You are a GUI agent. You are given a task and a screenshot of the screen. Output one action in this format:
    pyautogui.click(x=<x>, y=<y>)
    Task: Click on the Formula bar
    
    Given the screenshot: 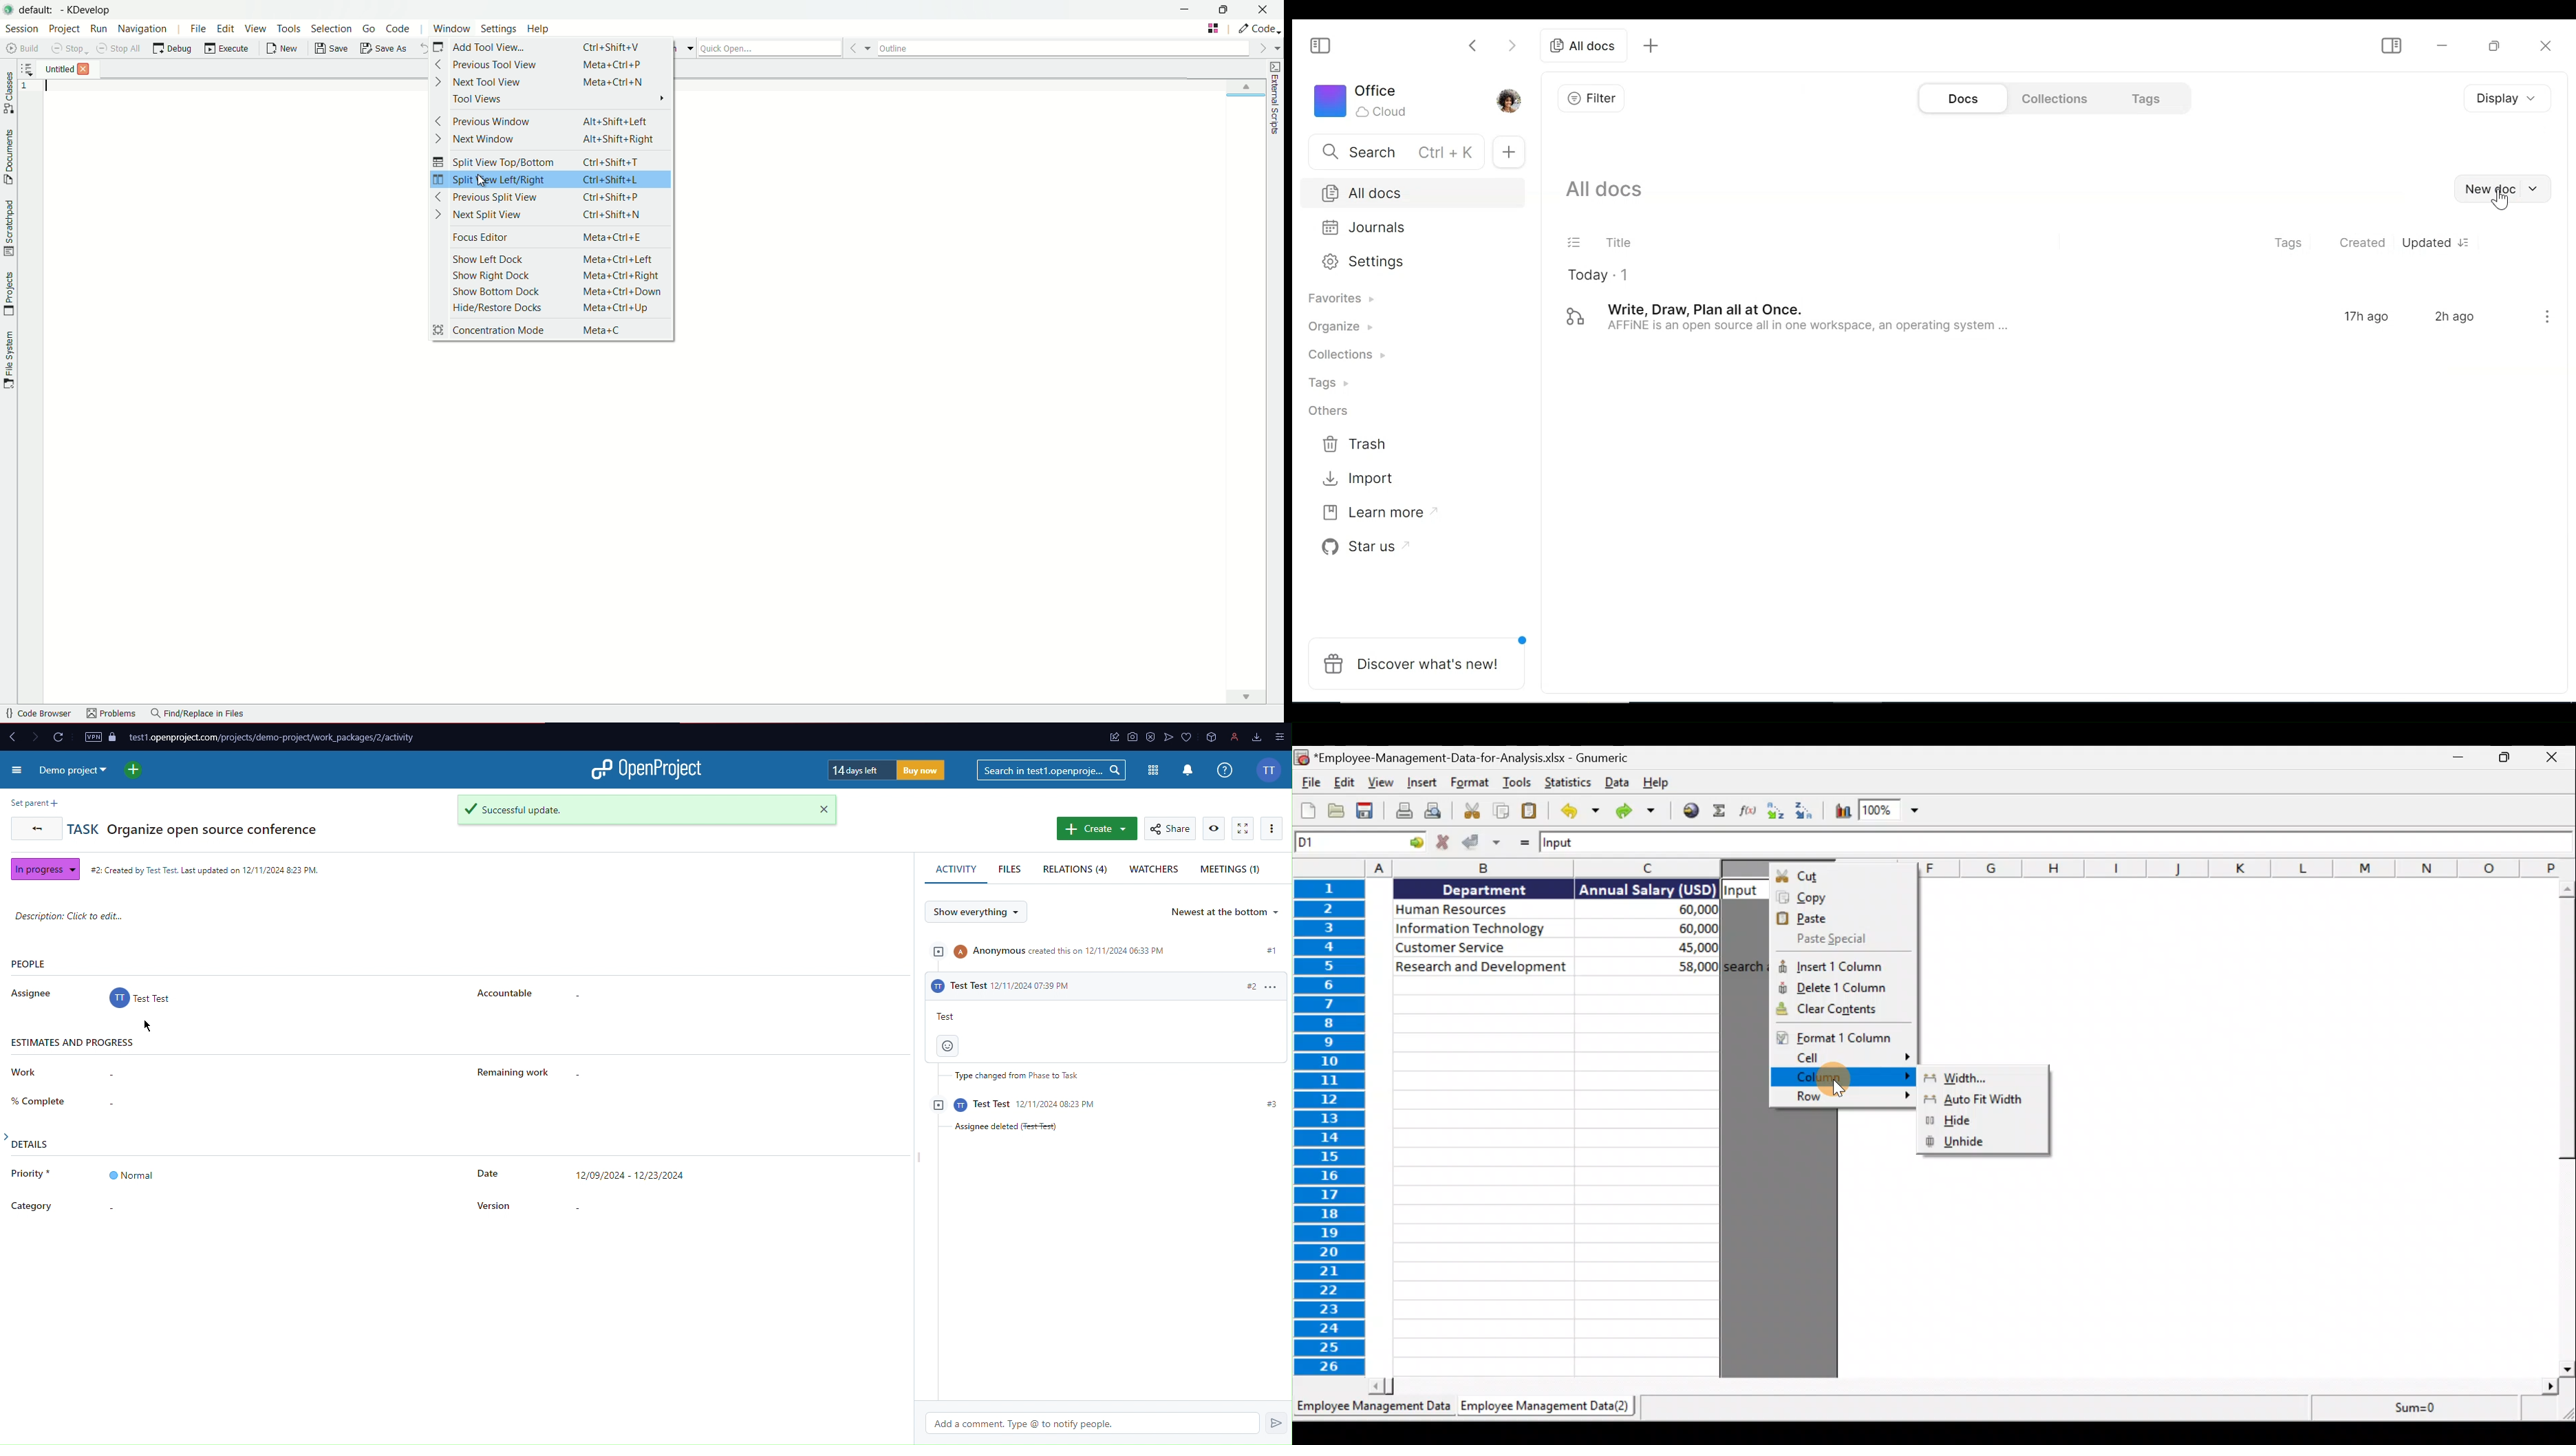 What is the action you would take?
    pyautogui.click(x=2060, y=844)
    